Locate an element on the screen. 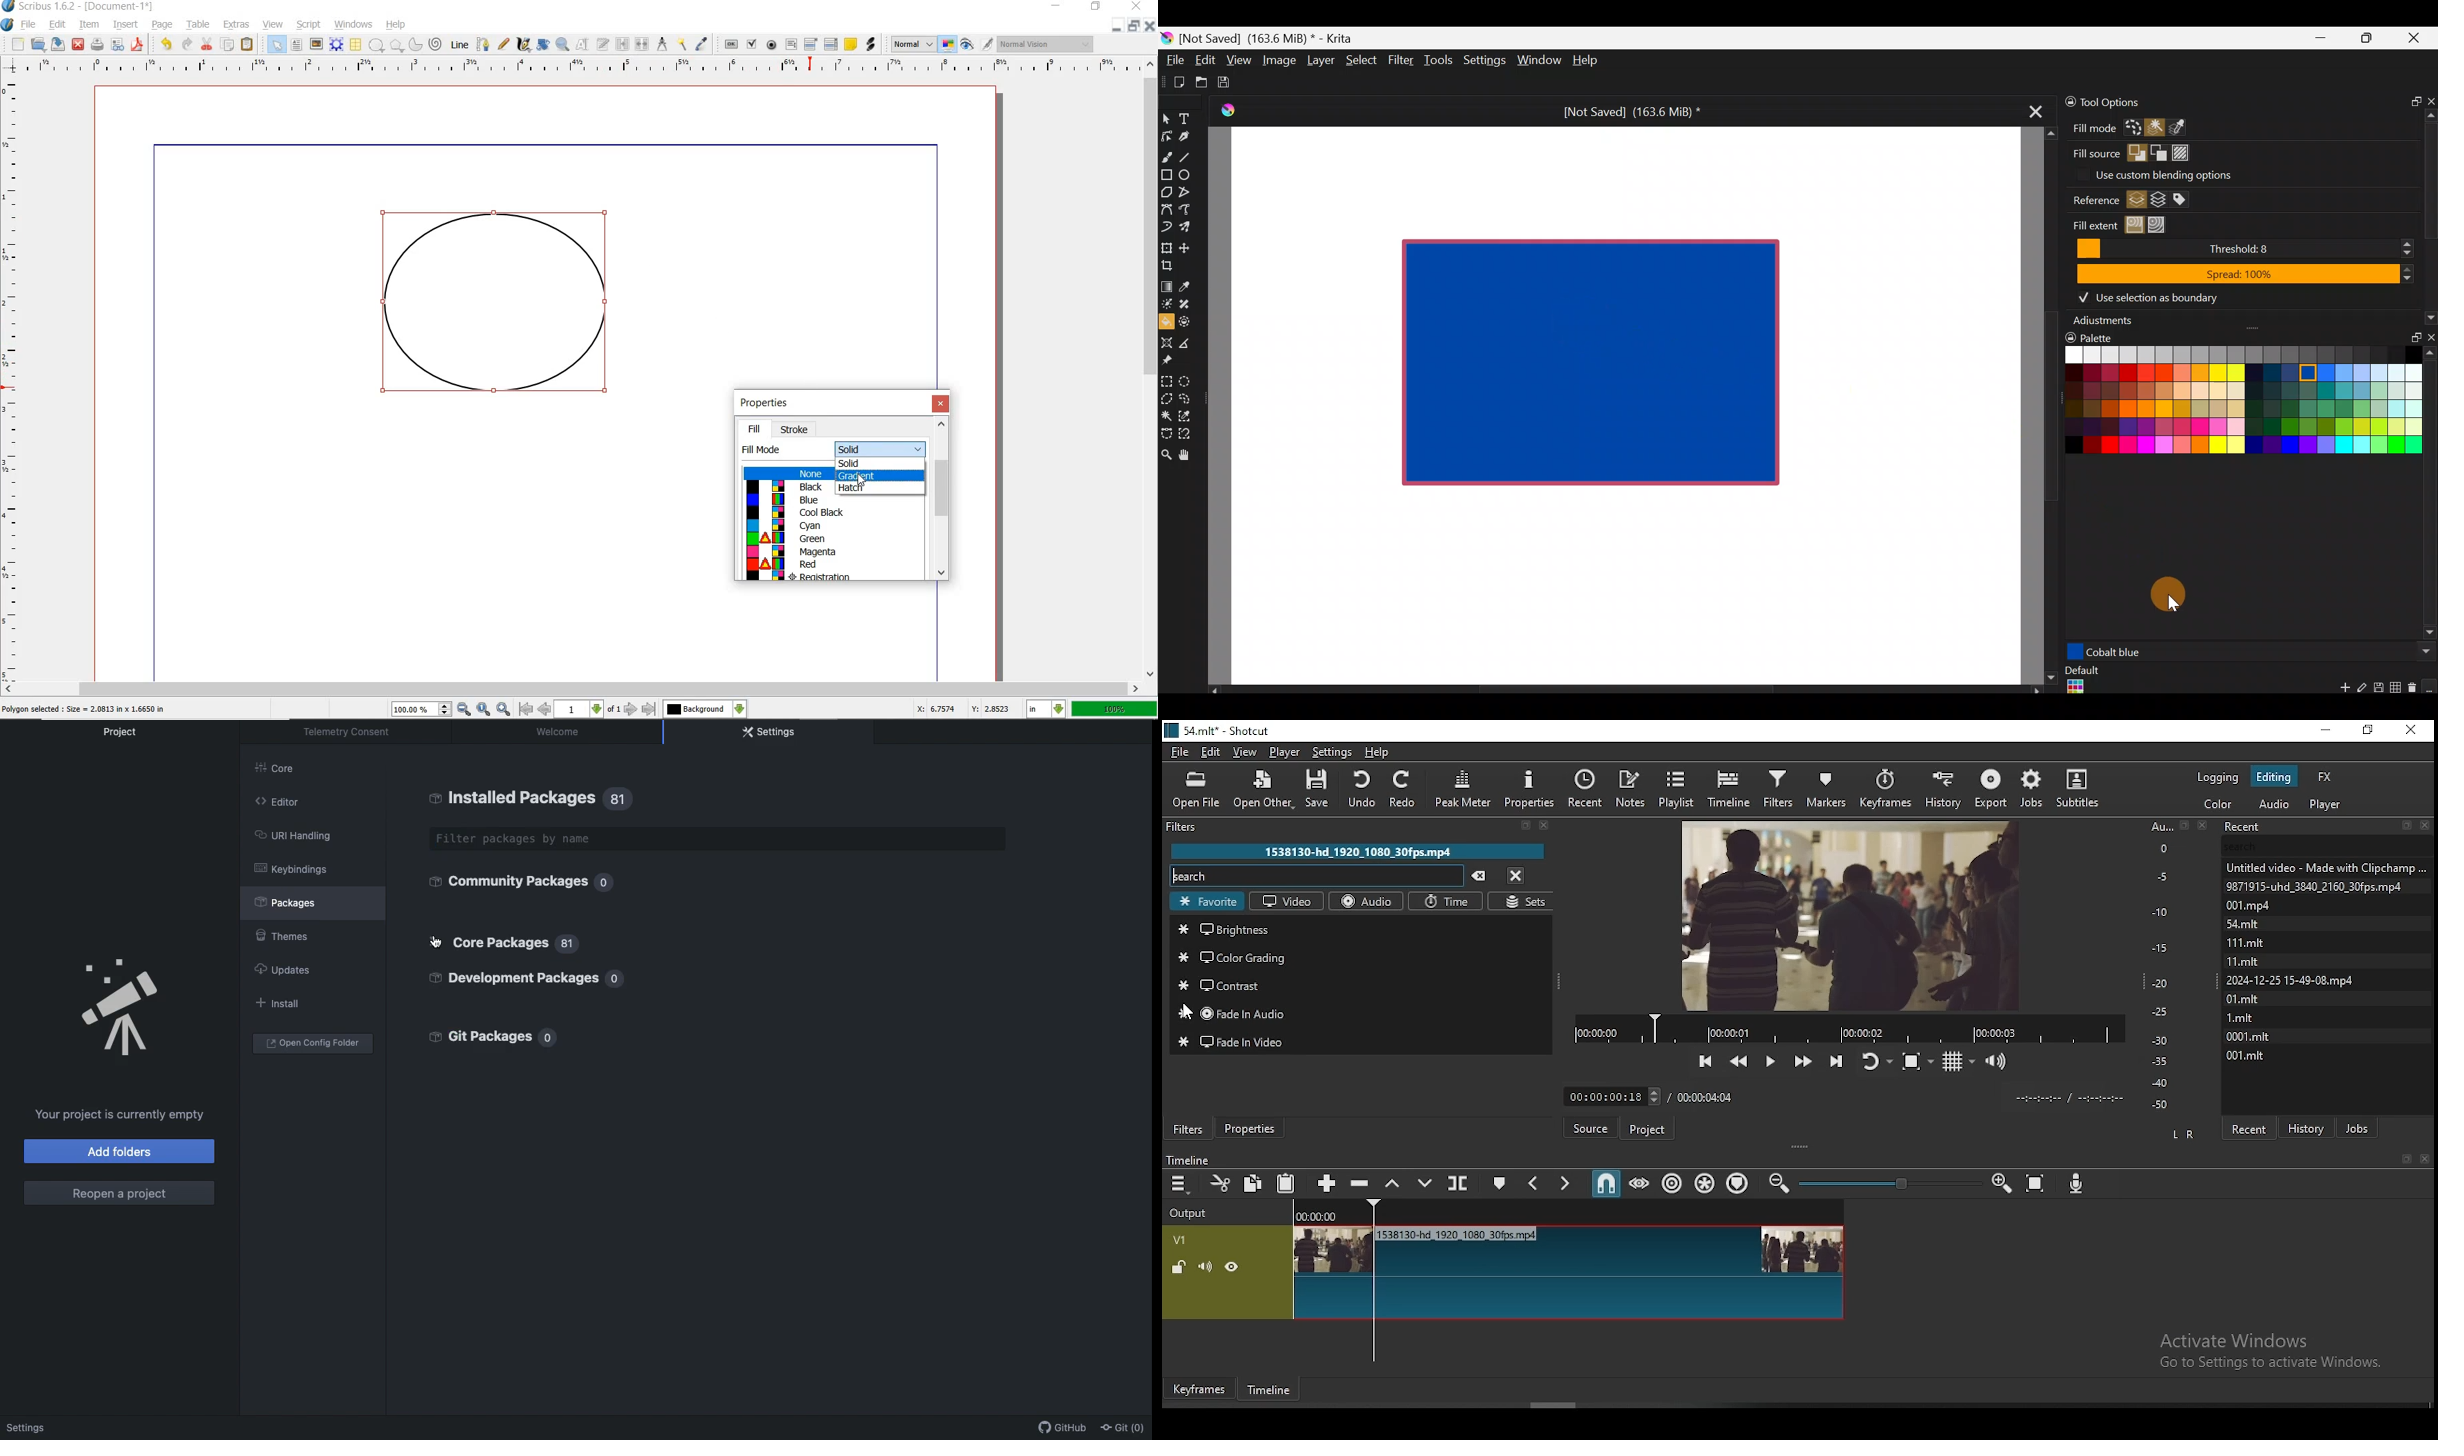  Edit current palette is located at coordinates (2397, 689).